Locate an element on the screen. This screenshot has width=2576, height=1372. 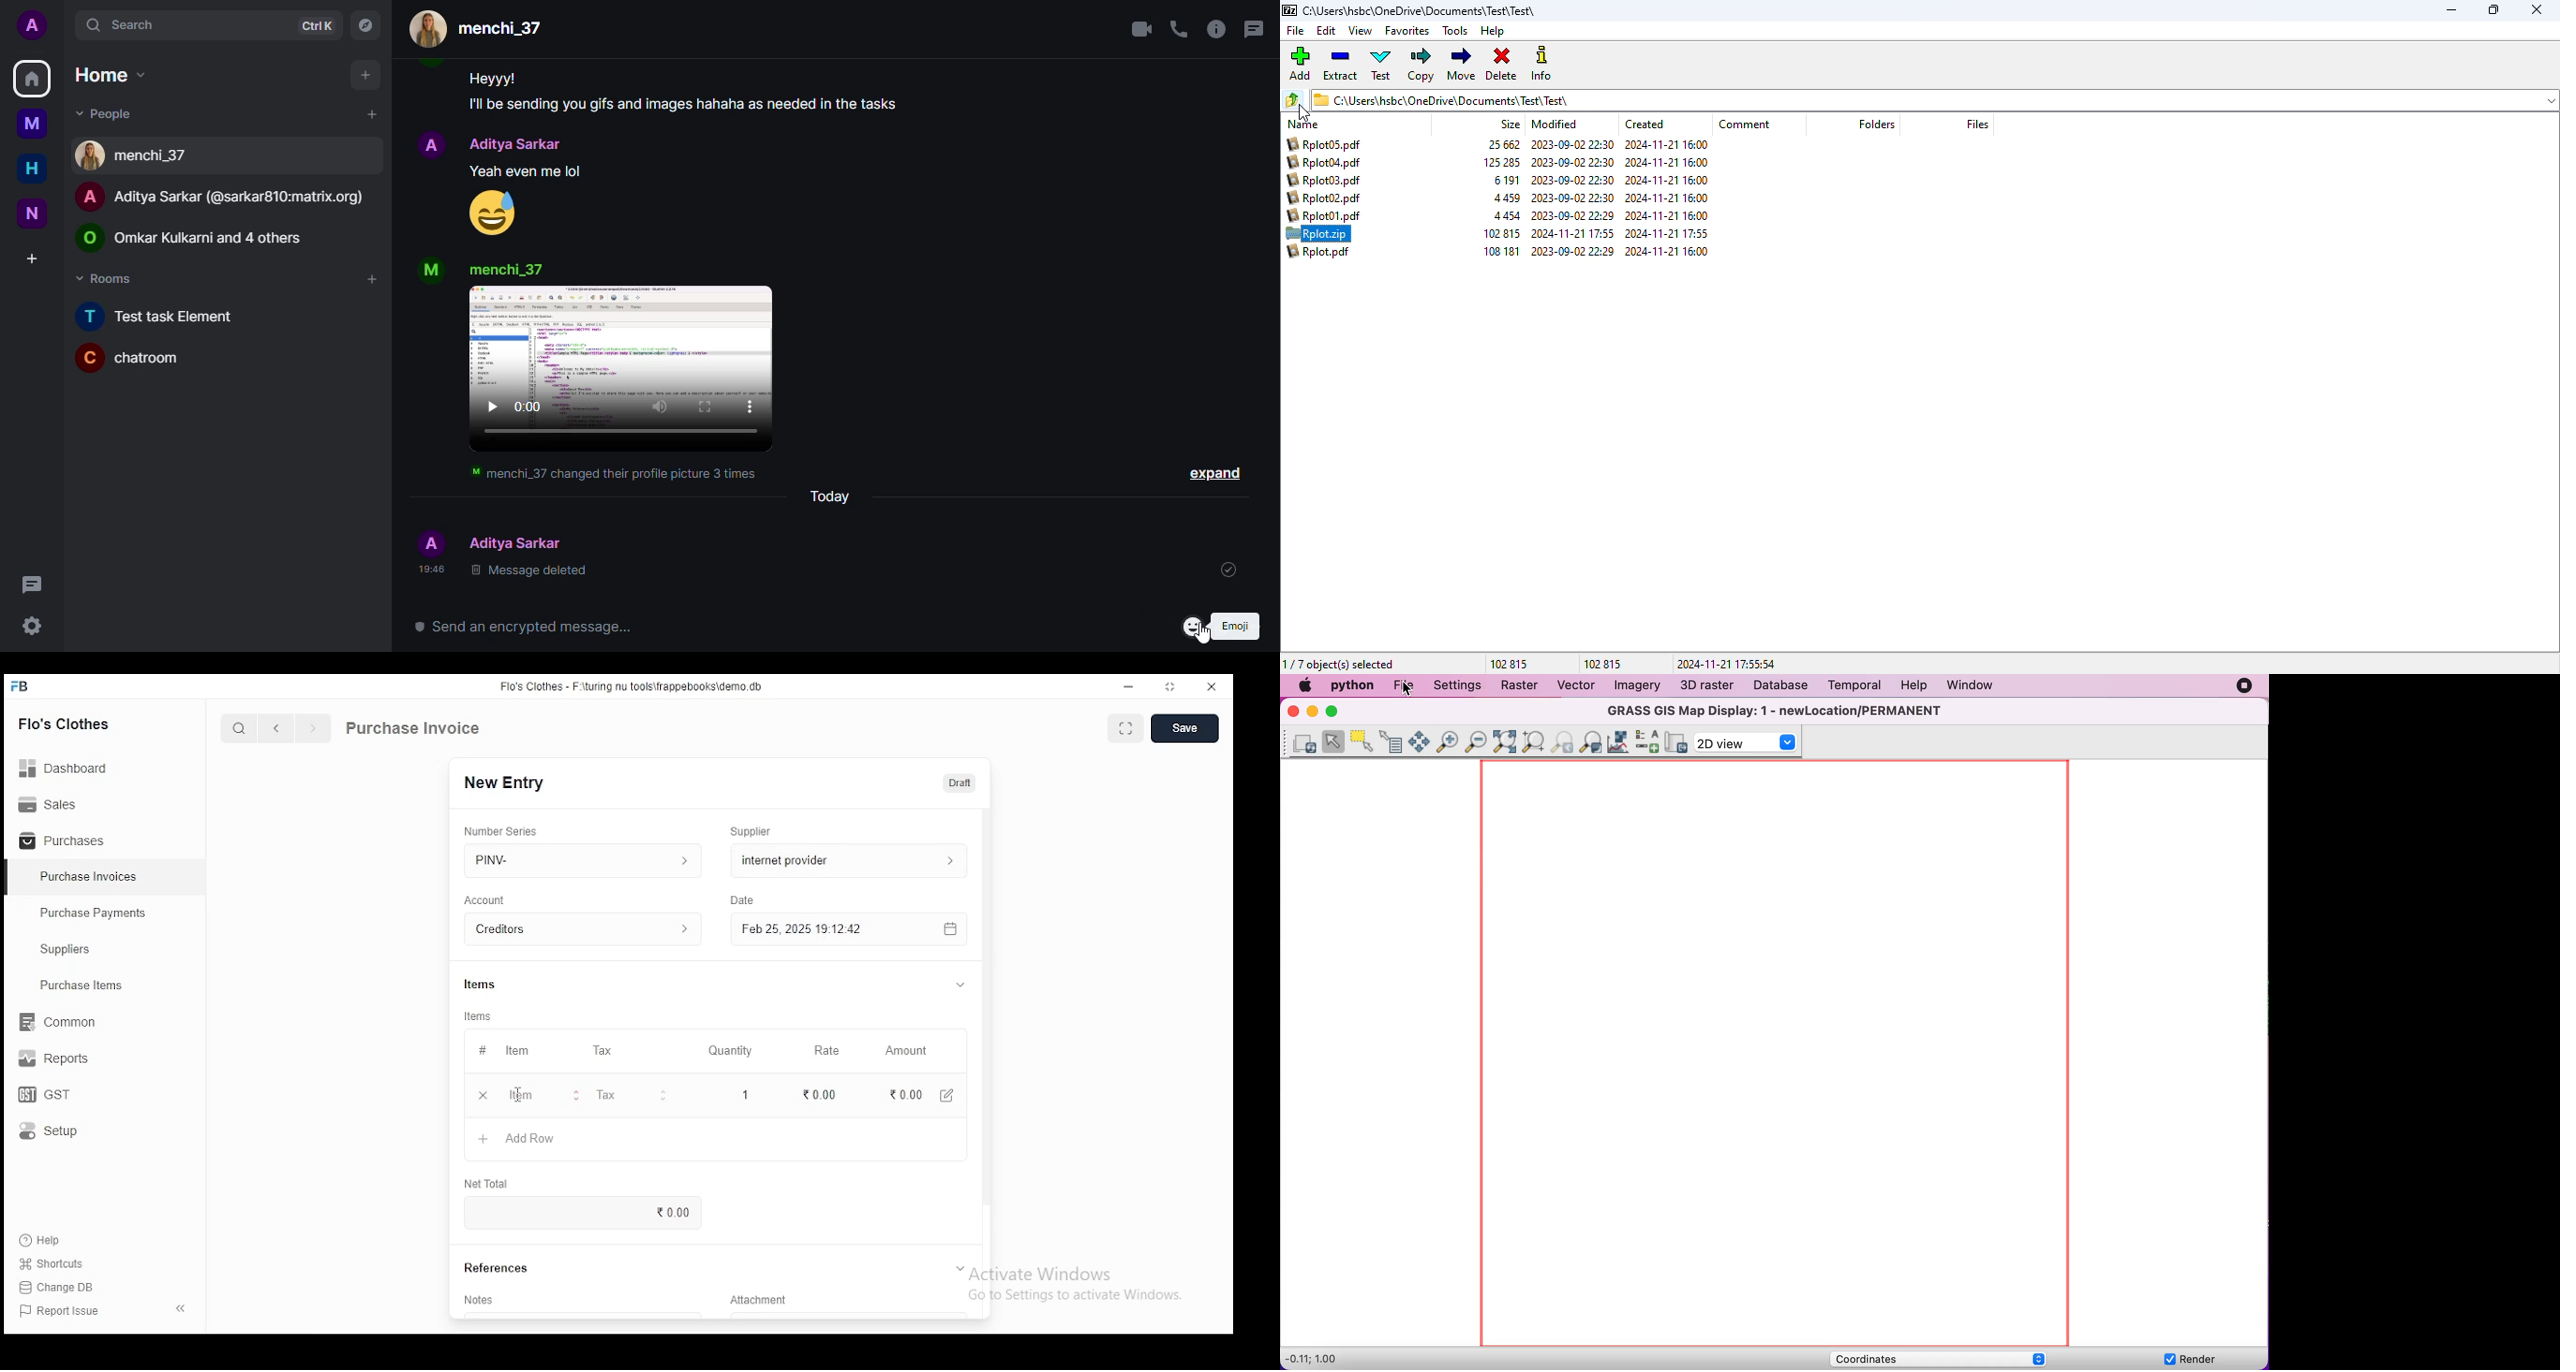
search is located at coordinates (113, 24).